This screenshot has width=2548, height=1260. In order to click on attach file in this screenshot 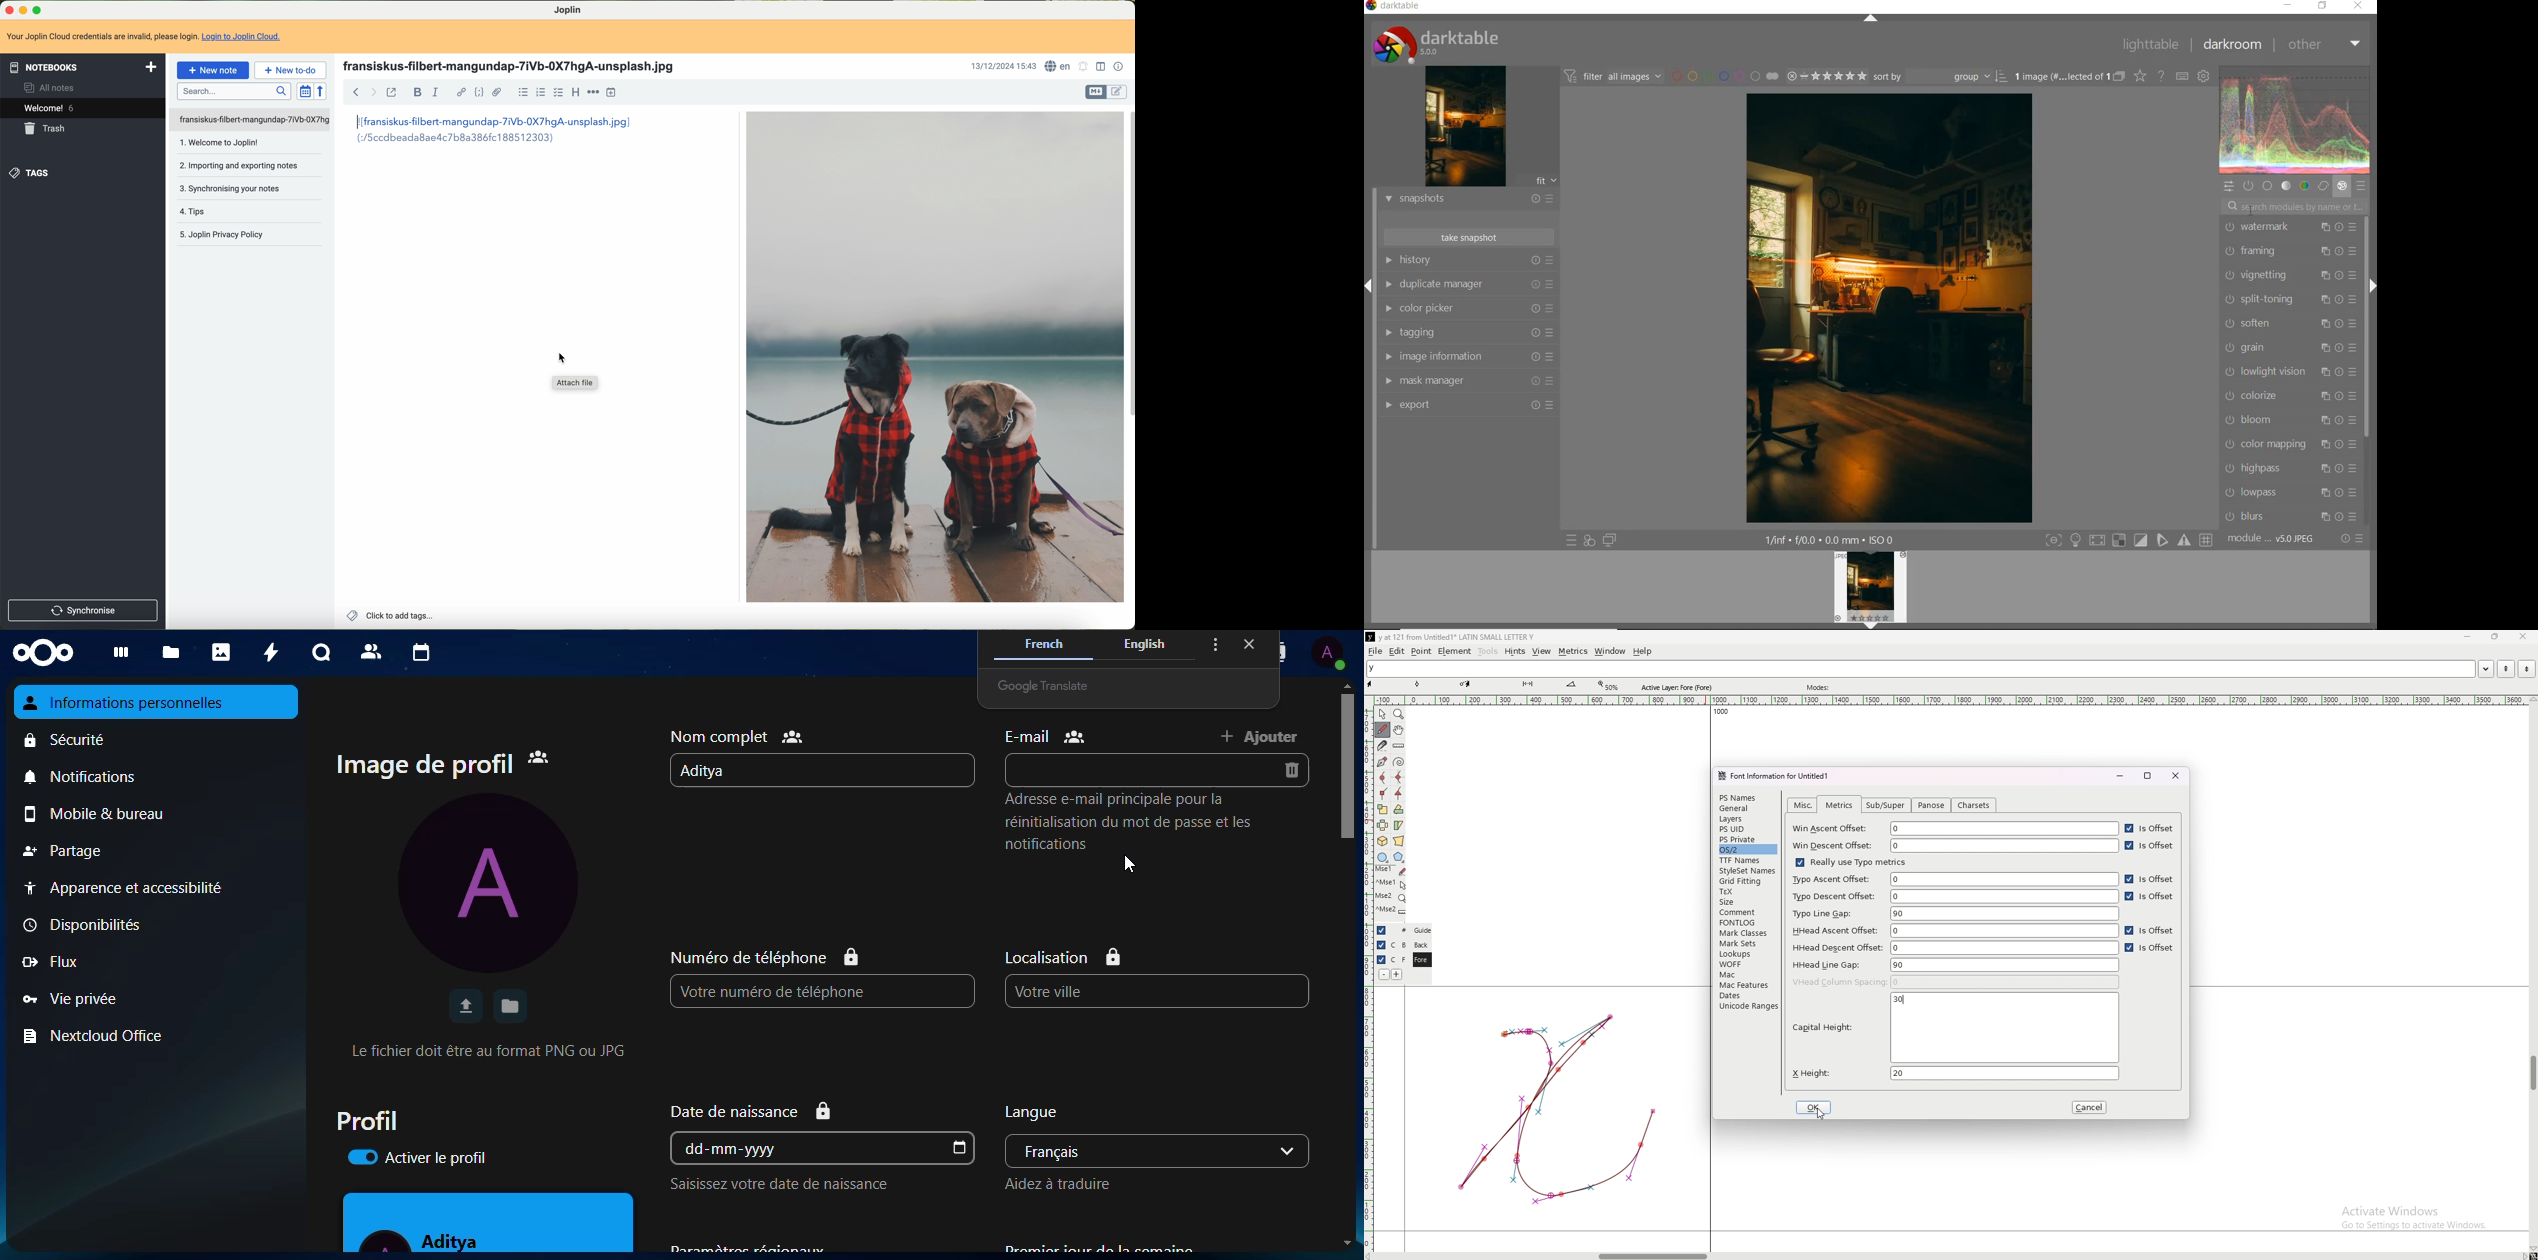, I will do `click(498, 90)`.